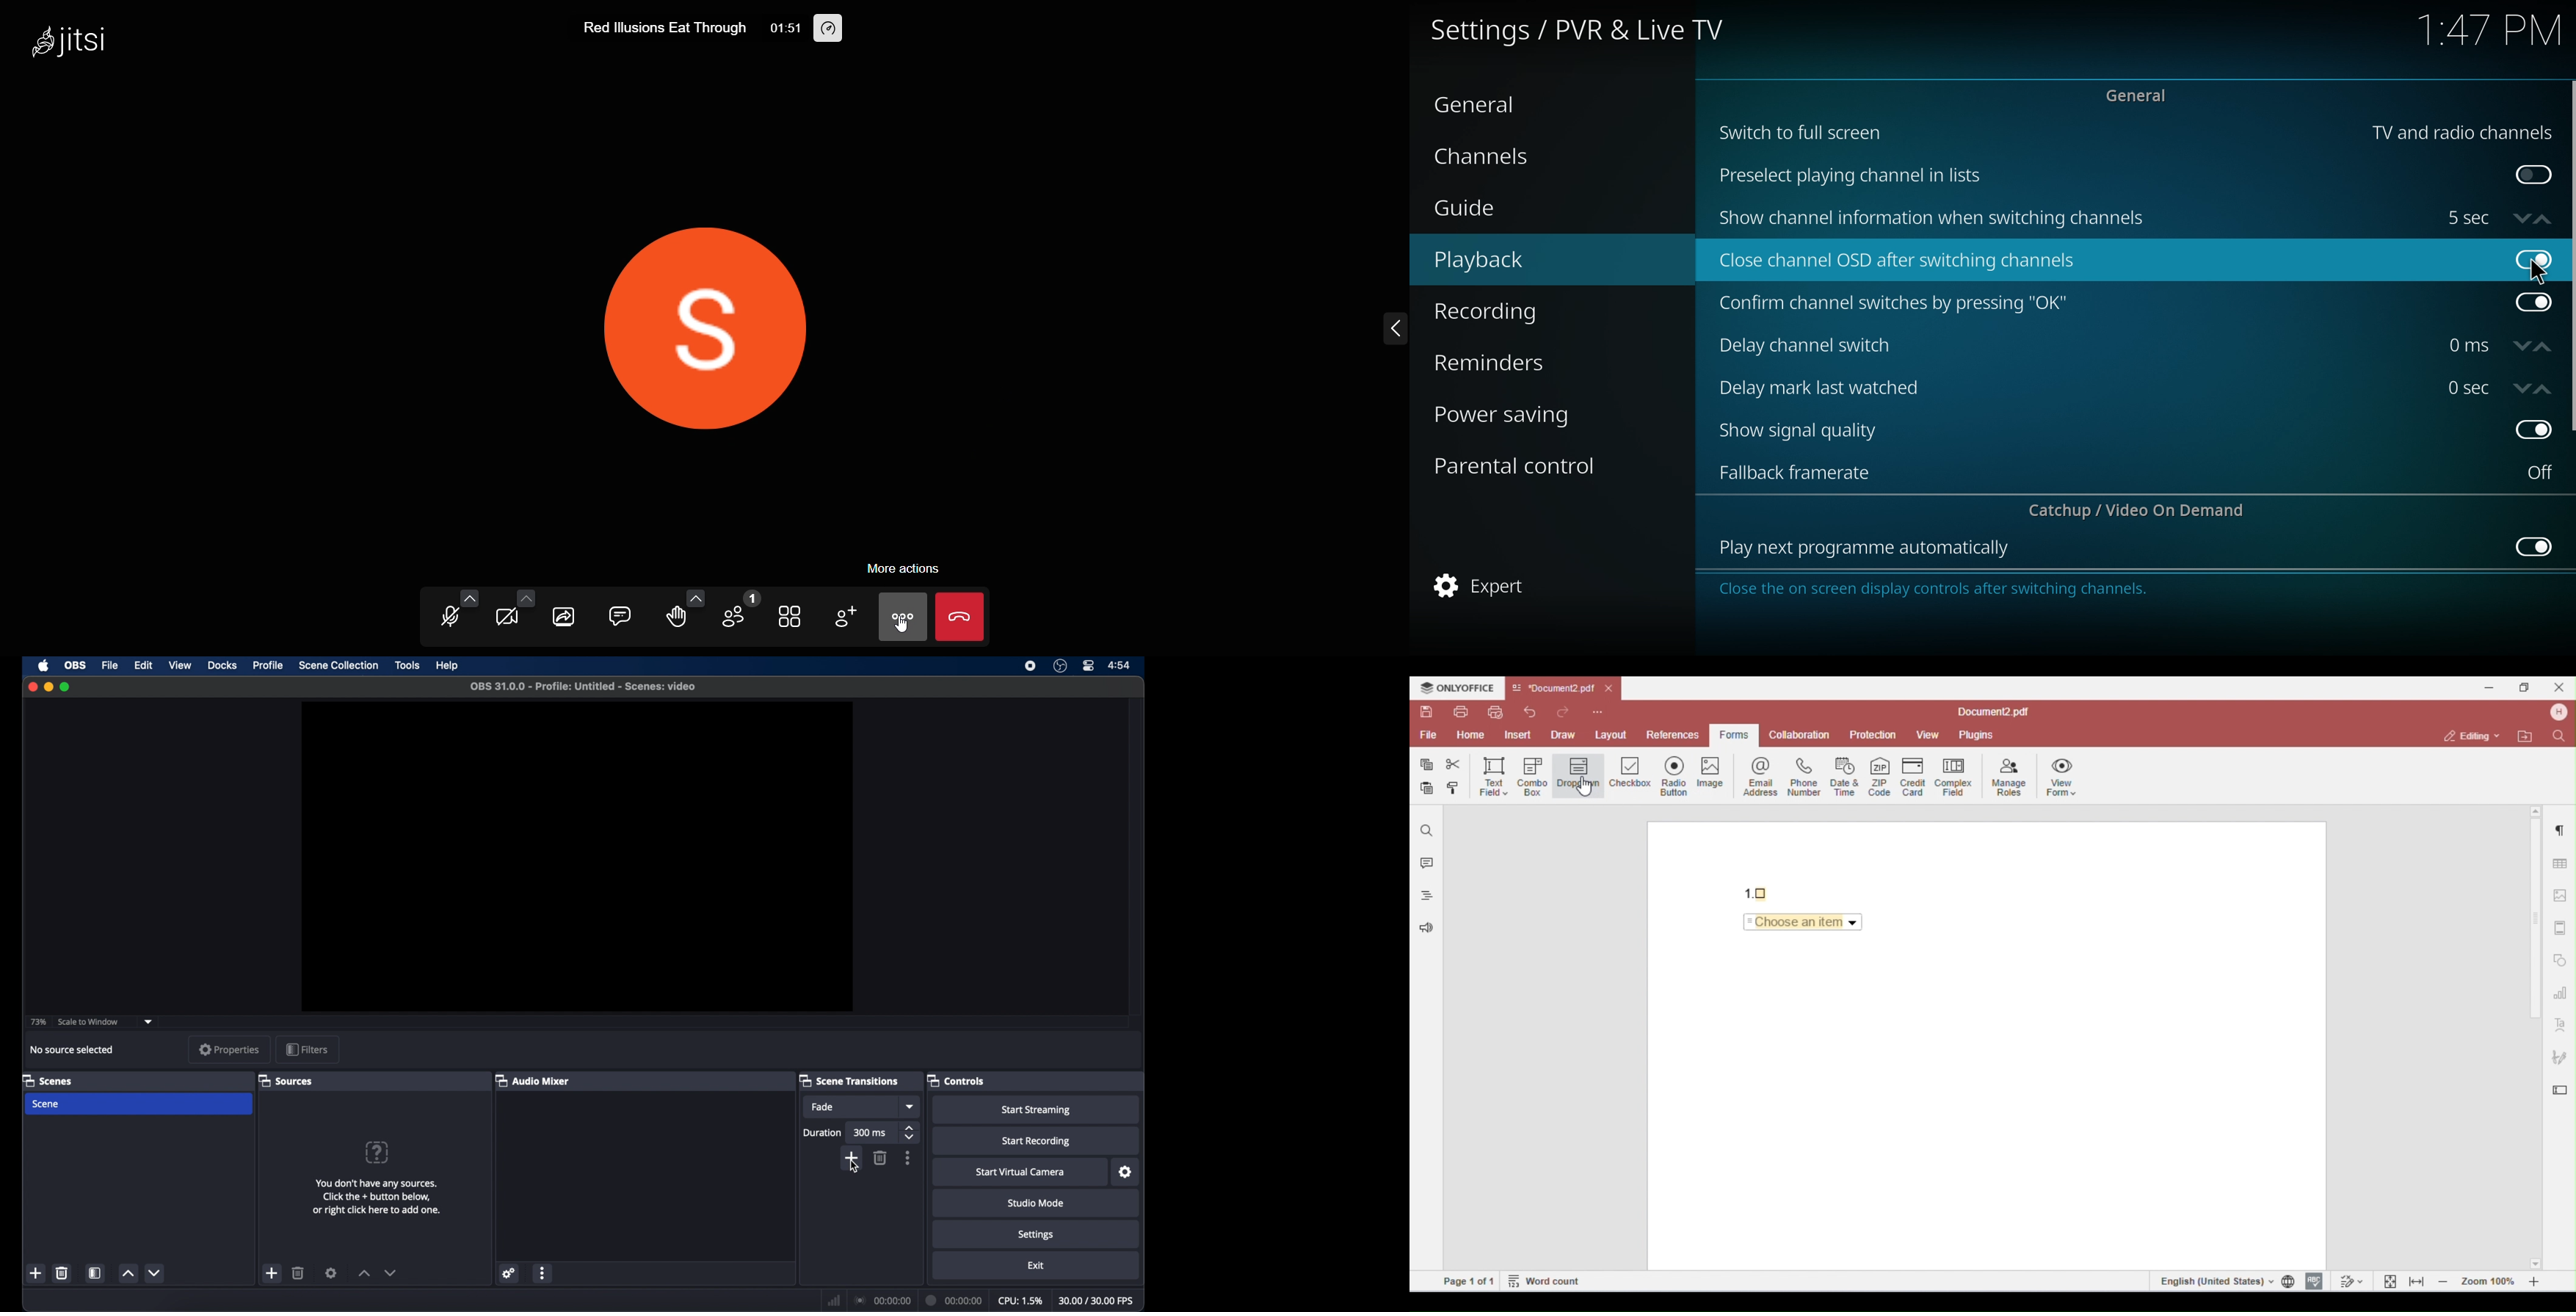  What do you see at coordinates (89, 1023) in the screenshot?
I see `scale to window` at bounding box center [89, 1023].